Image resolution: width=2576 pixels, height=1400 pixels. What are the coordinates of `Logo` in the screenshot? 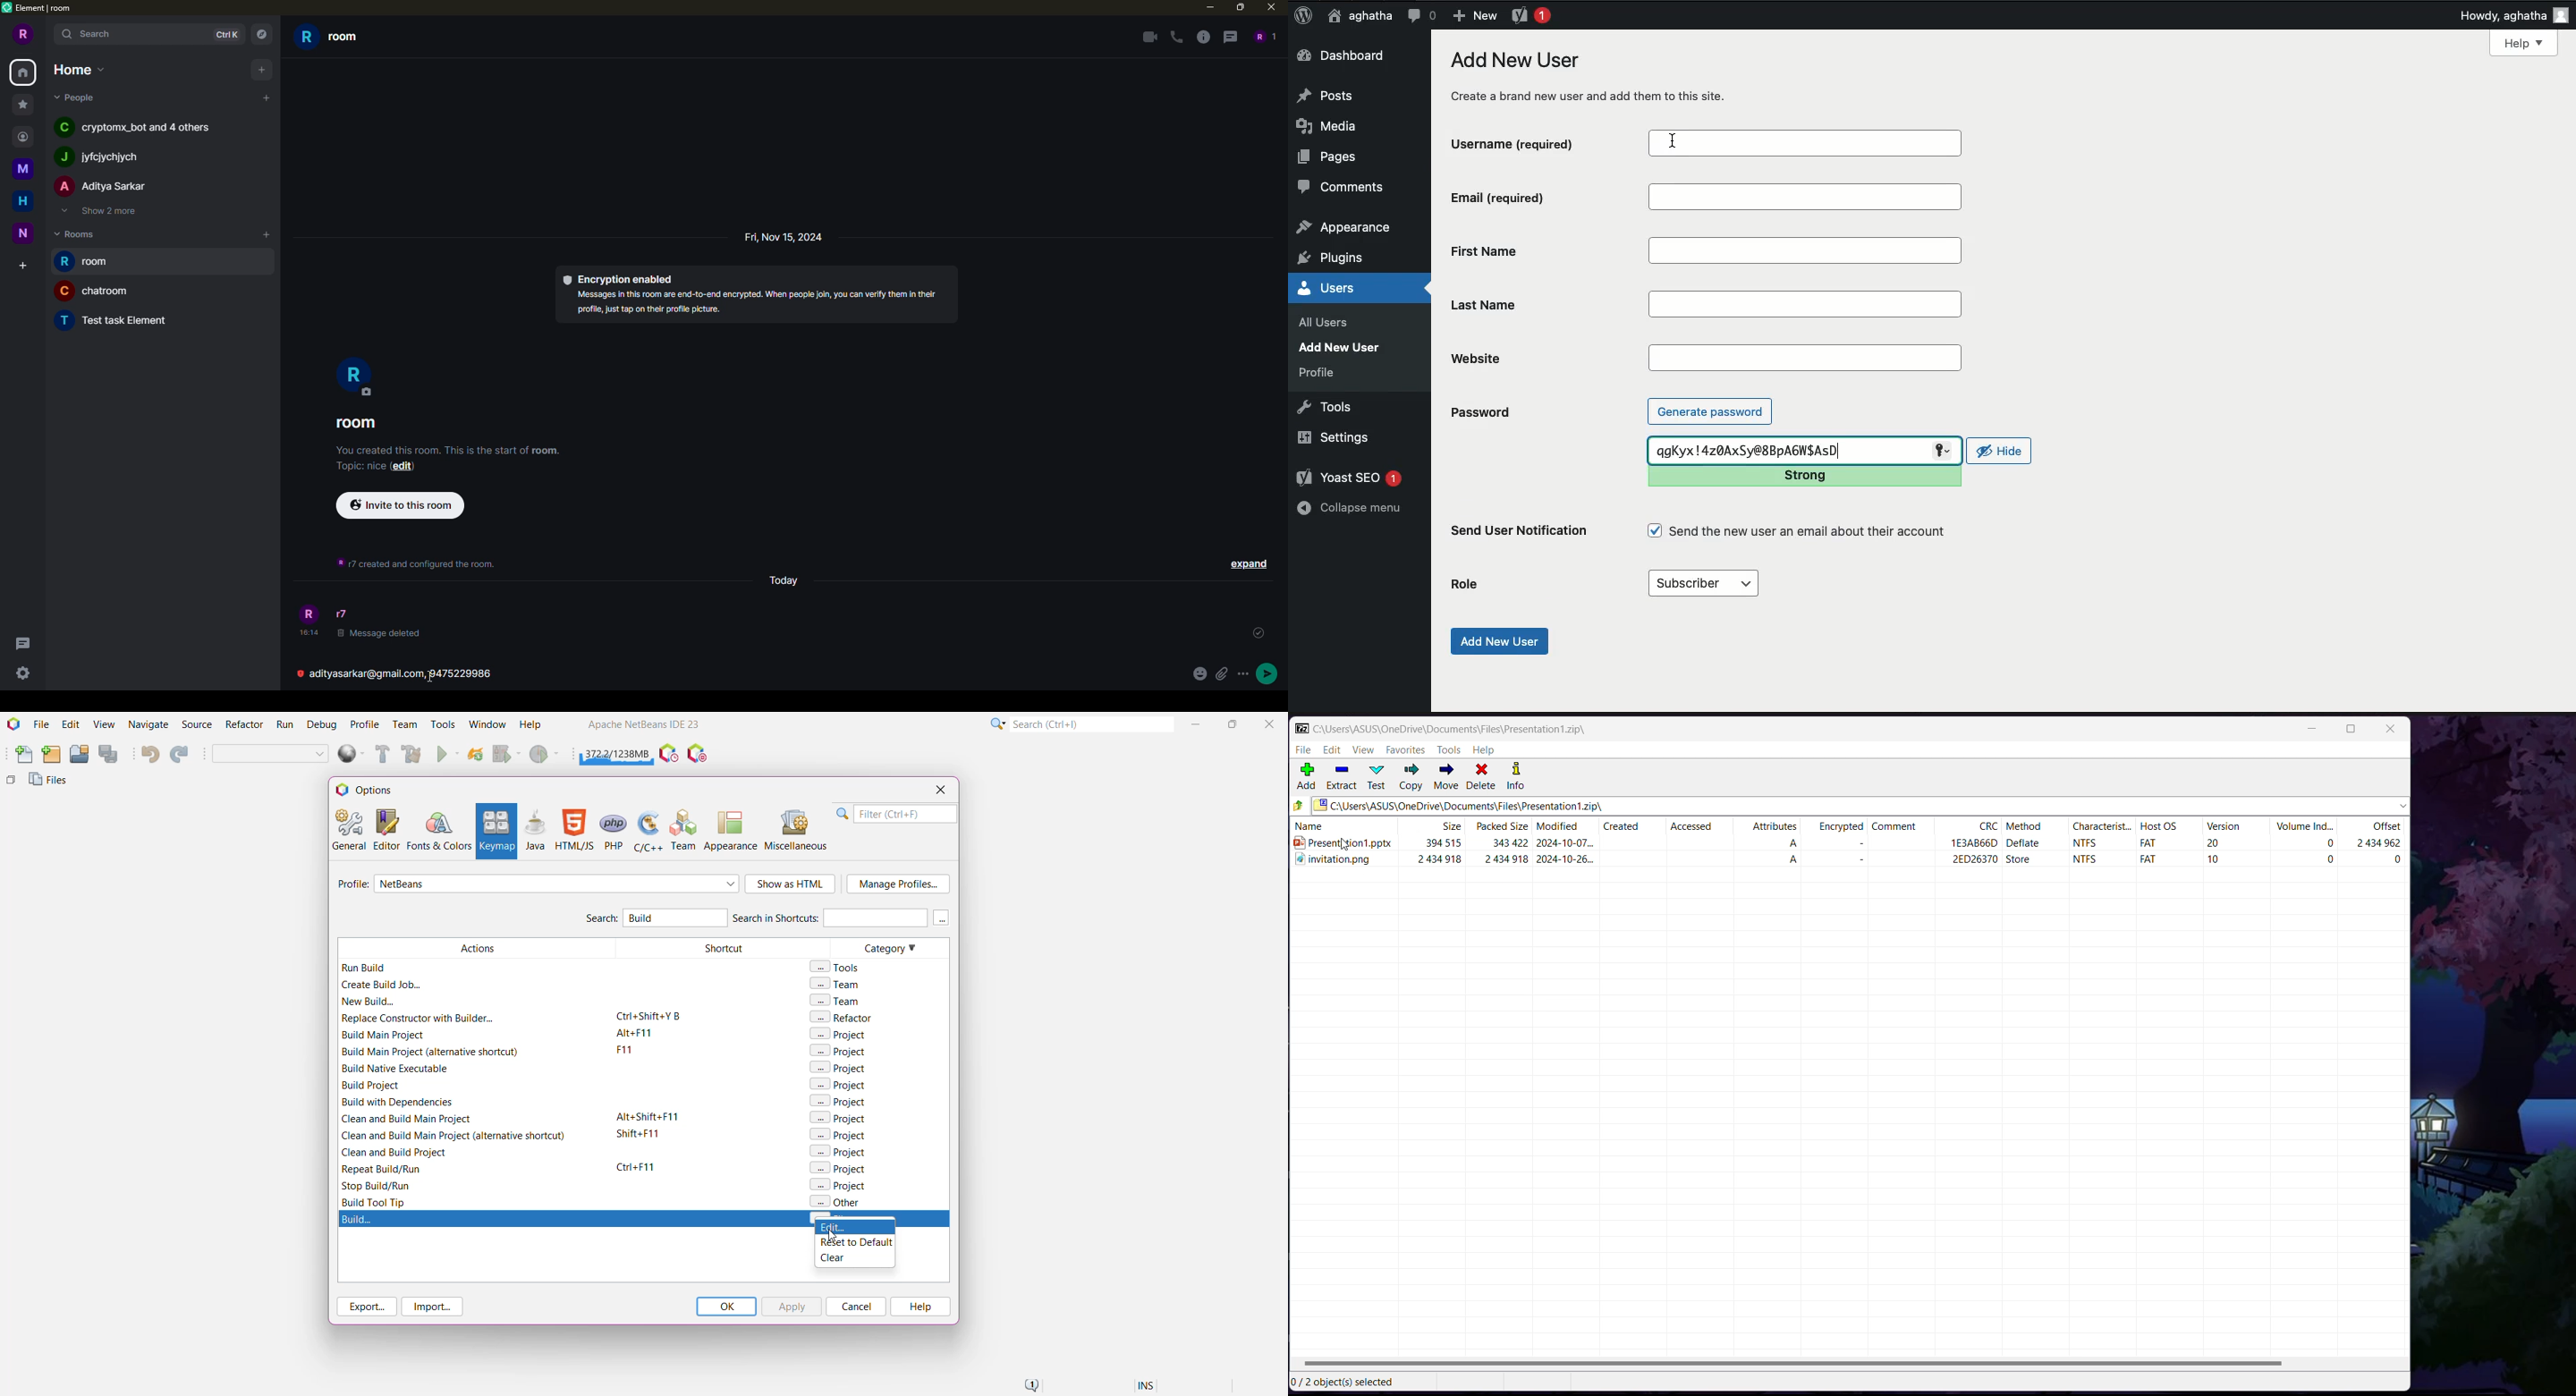 It's located at (1303, 16).